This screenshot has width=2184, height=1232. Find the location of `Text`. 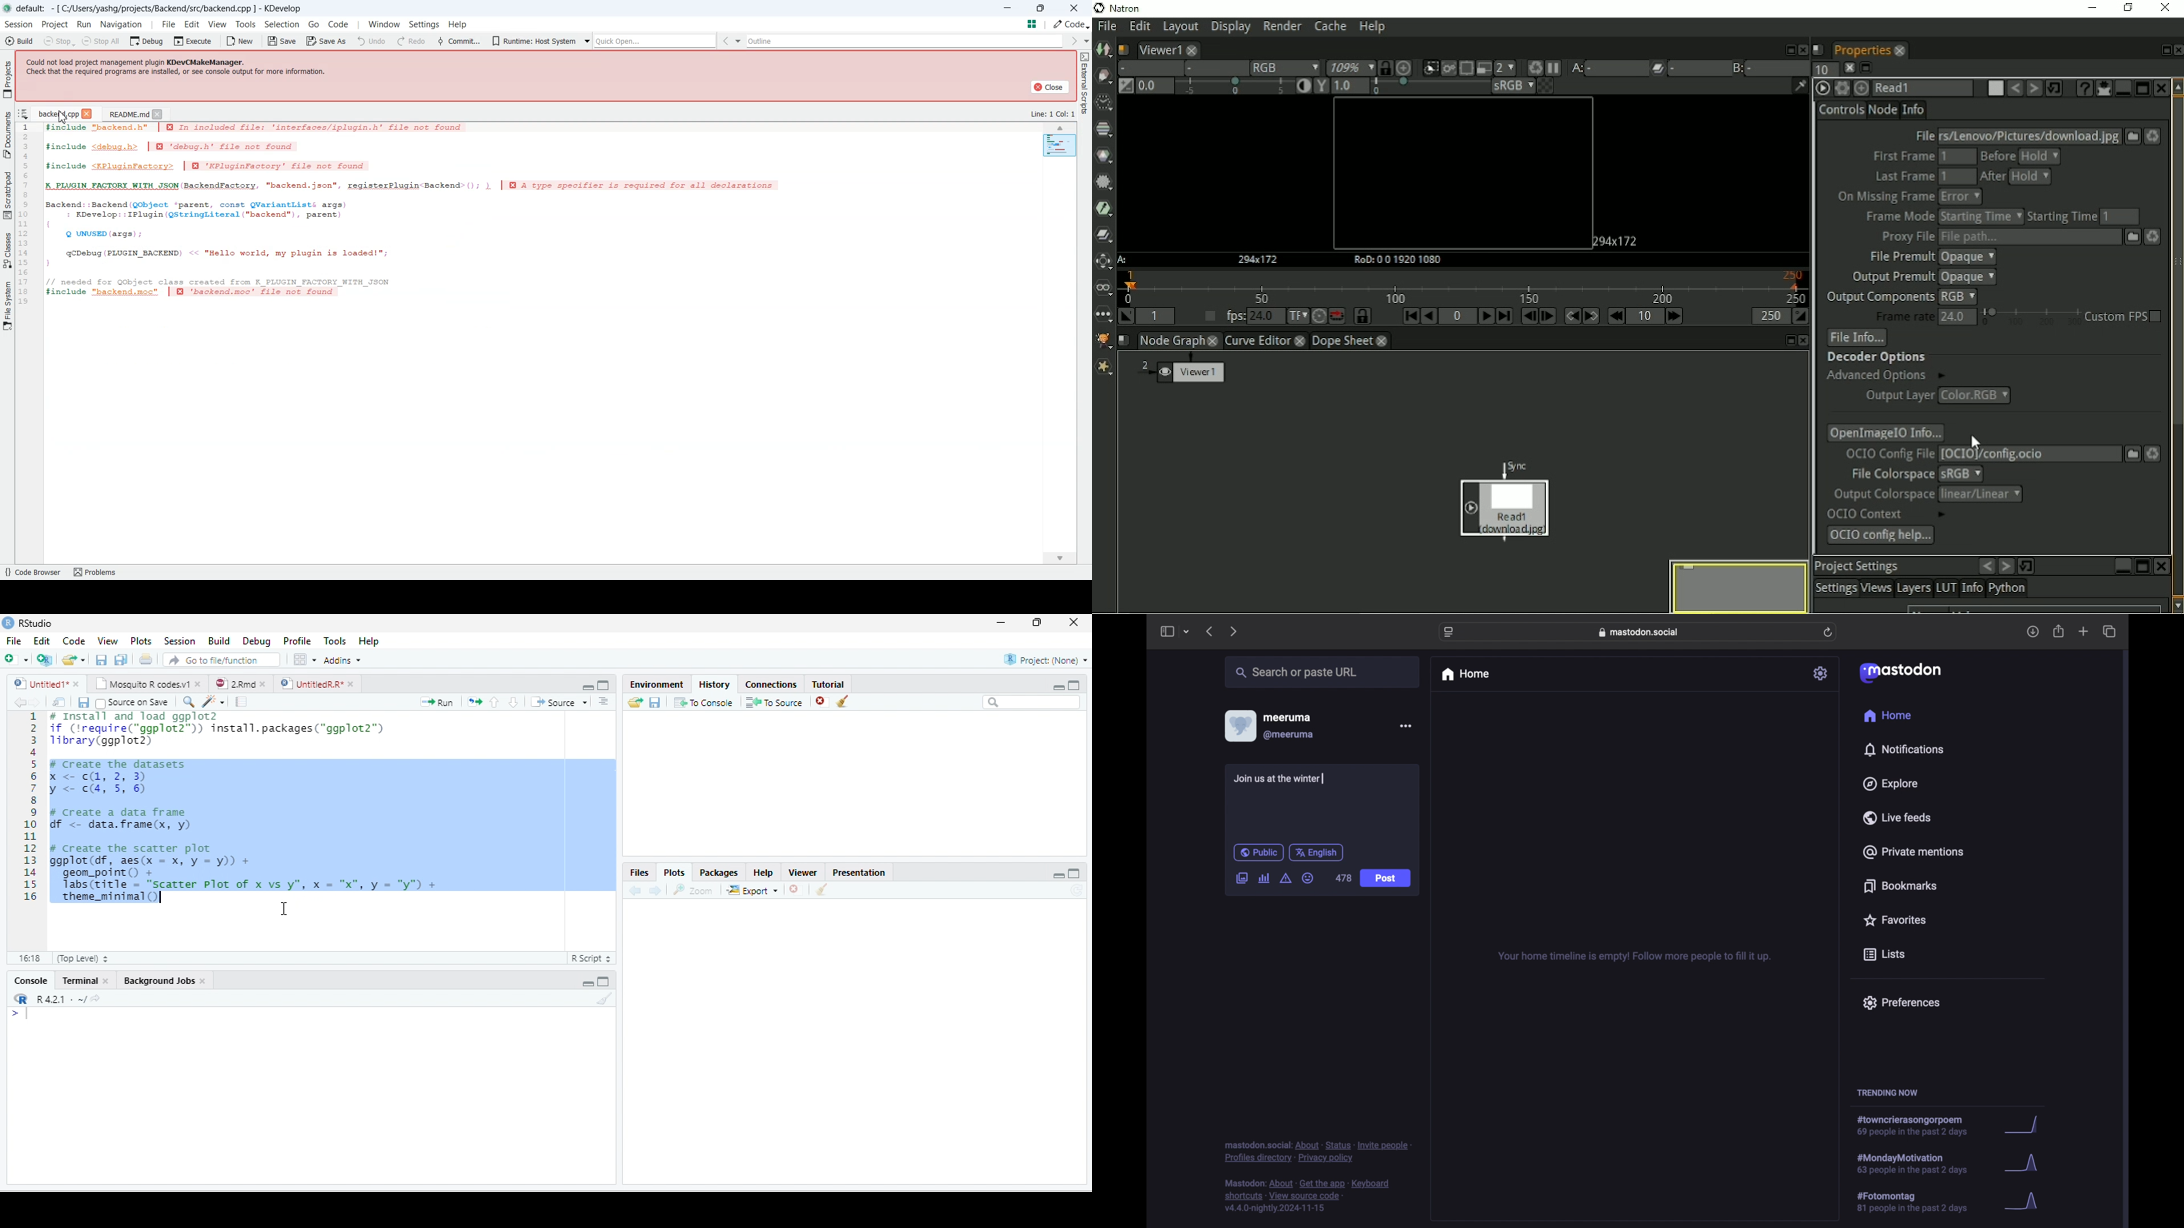

Text is located at coordinates (1053, 113).